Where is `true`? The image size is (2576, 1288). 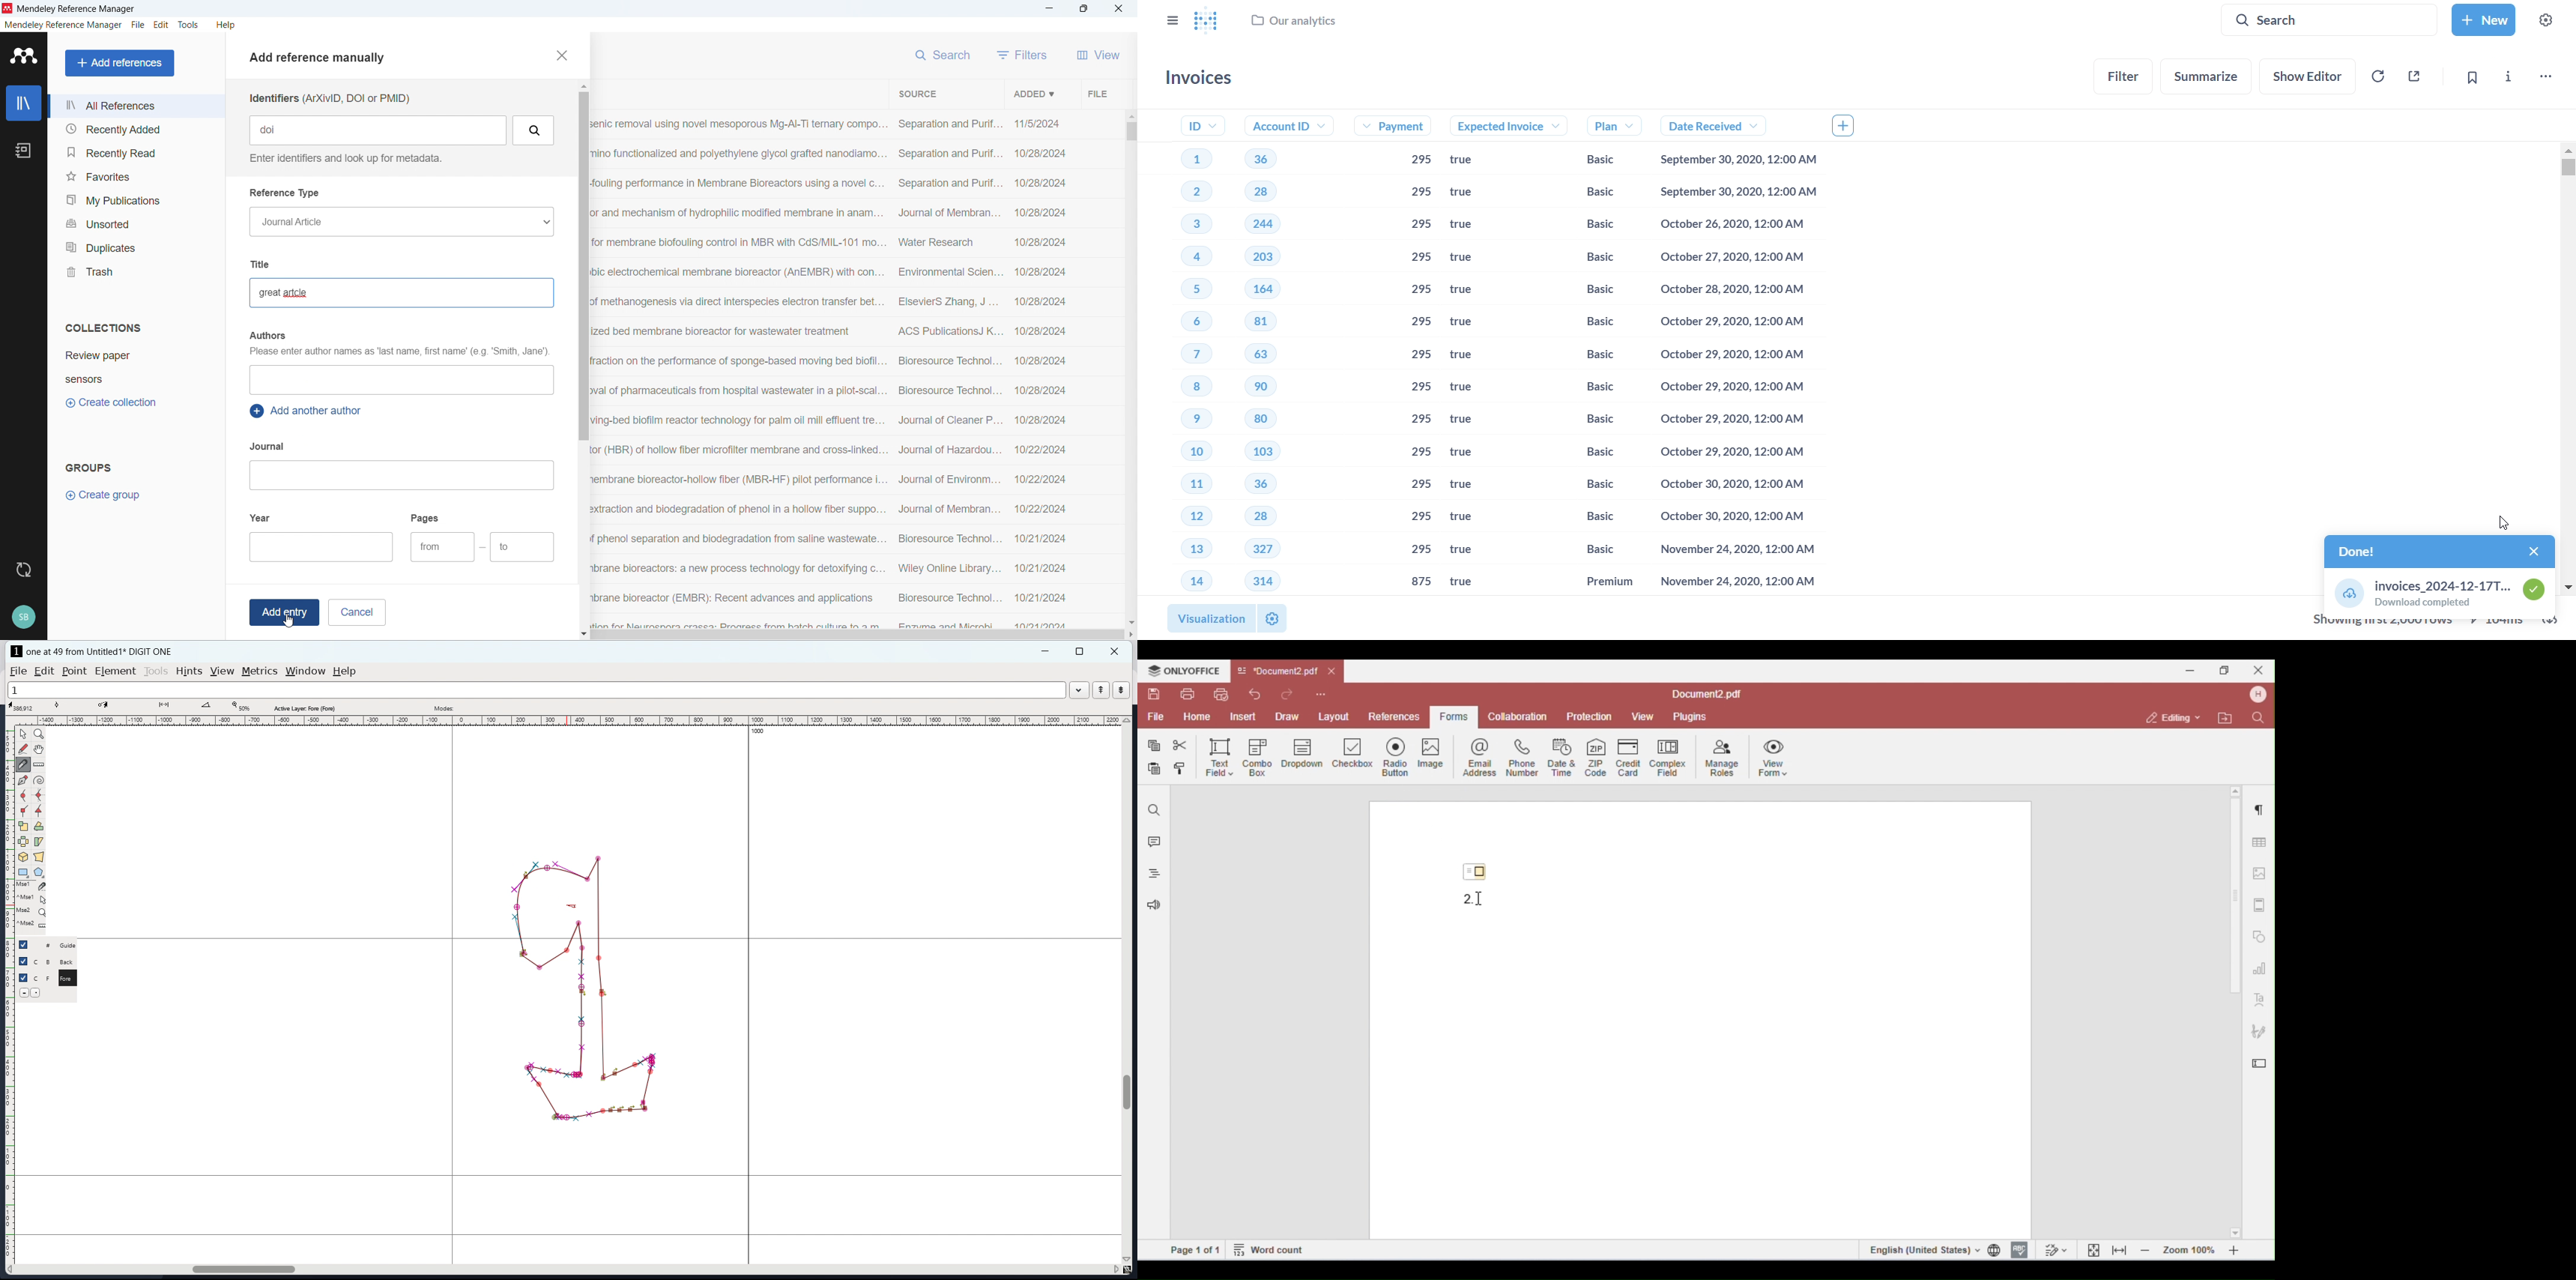 true is located at coordinates (1469, 420).